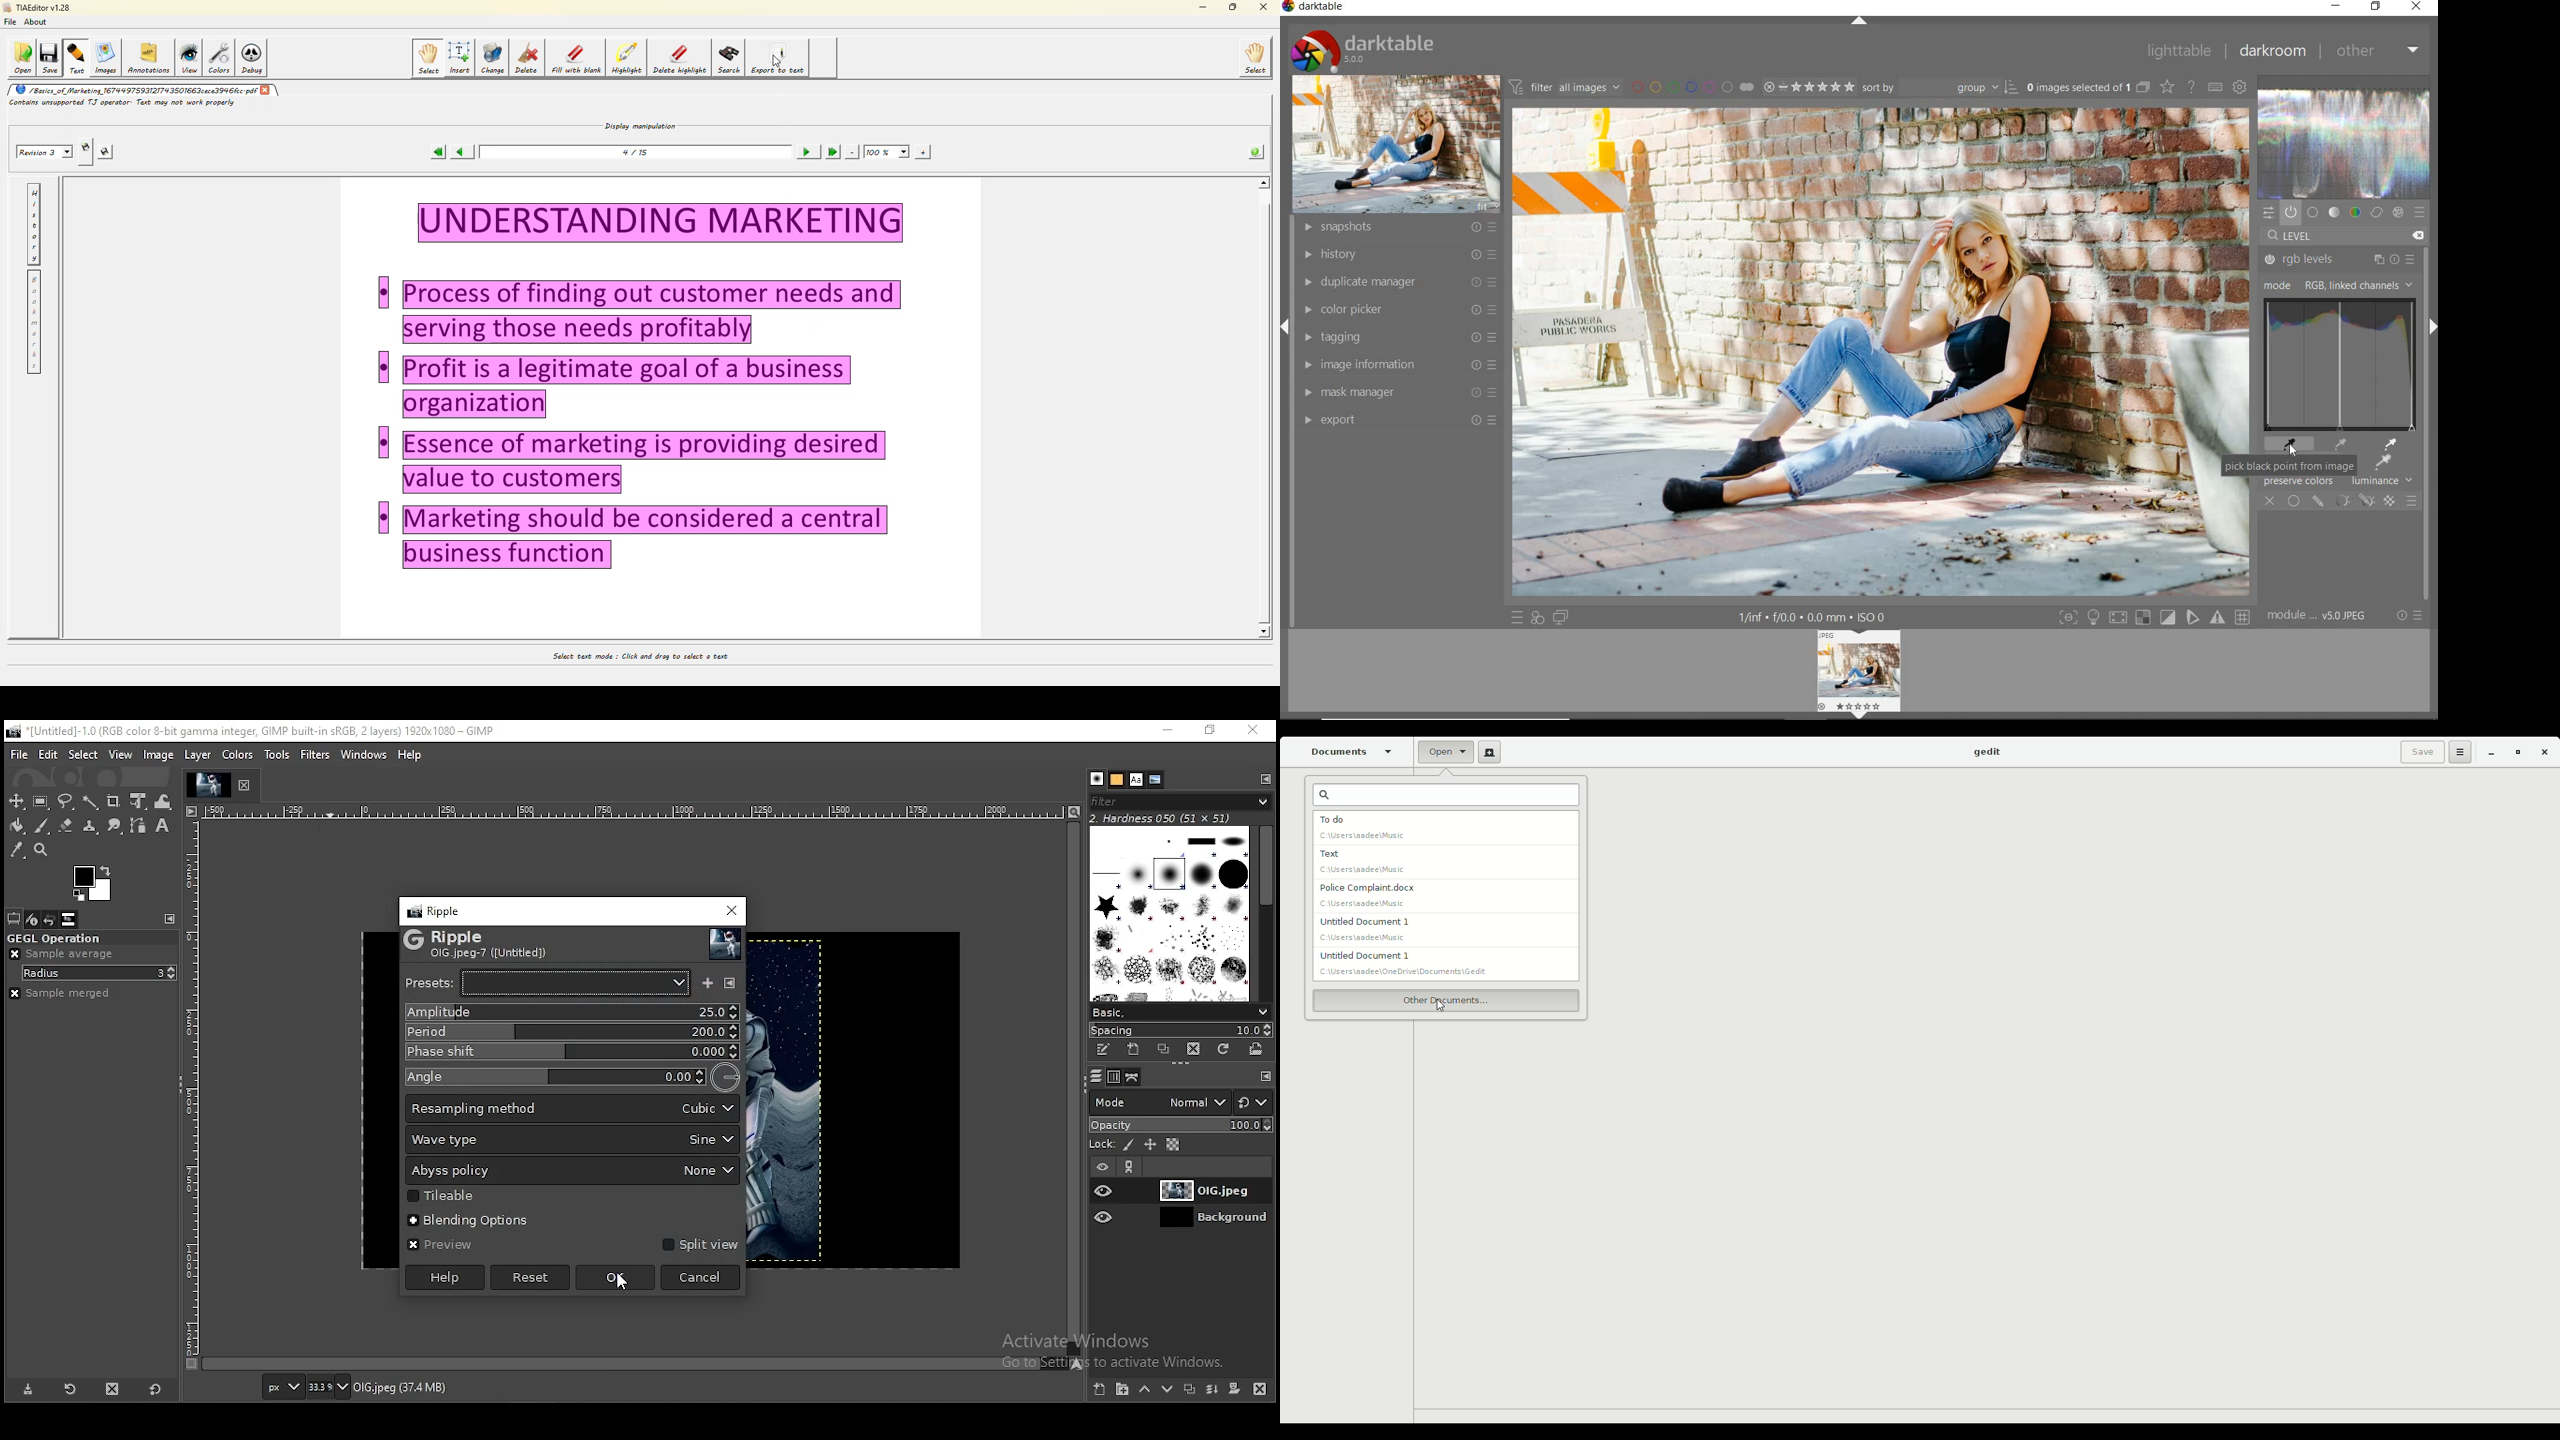 The image size is (2576, 1456). What do you see at coordinates (2412, 616) in the screenshot?
I see `reset or presets & preferences` at bounding box center [2412, 616].